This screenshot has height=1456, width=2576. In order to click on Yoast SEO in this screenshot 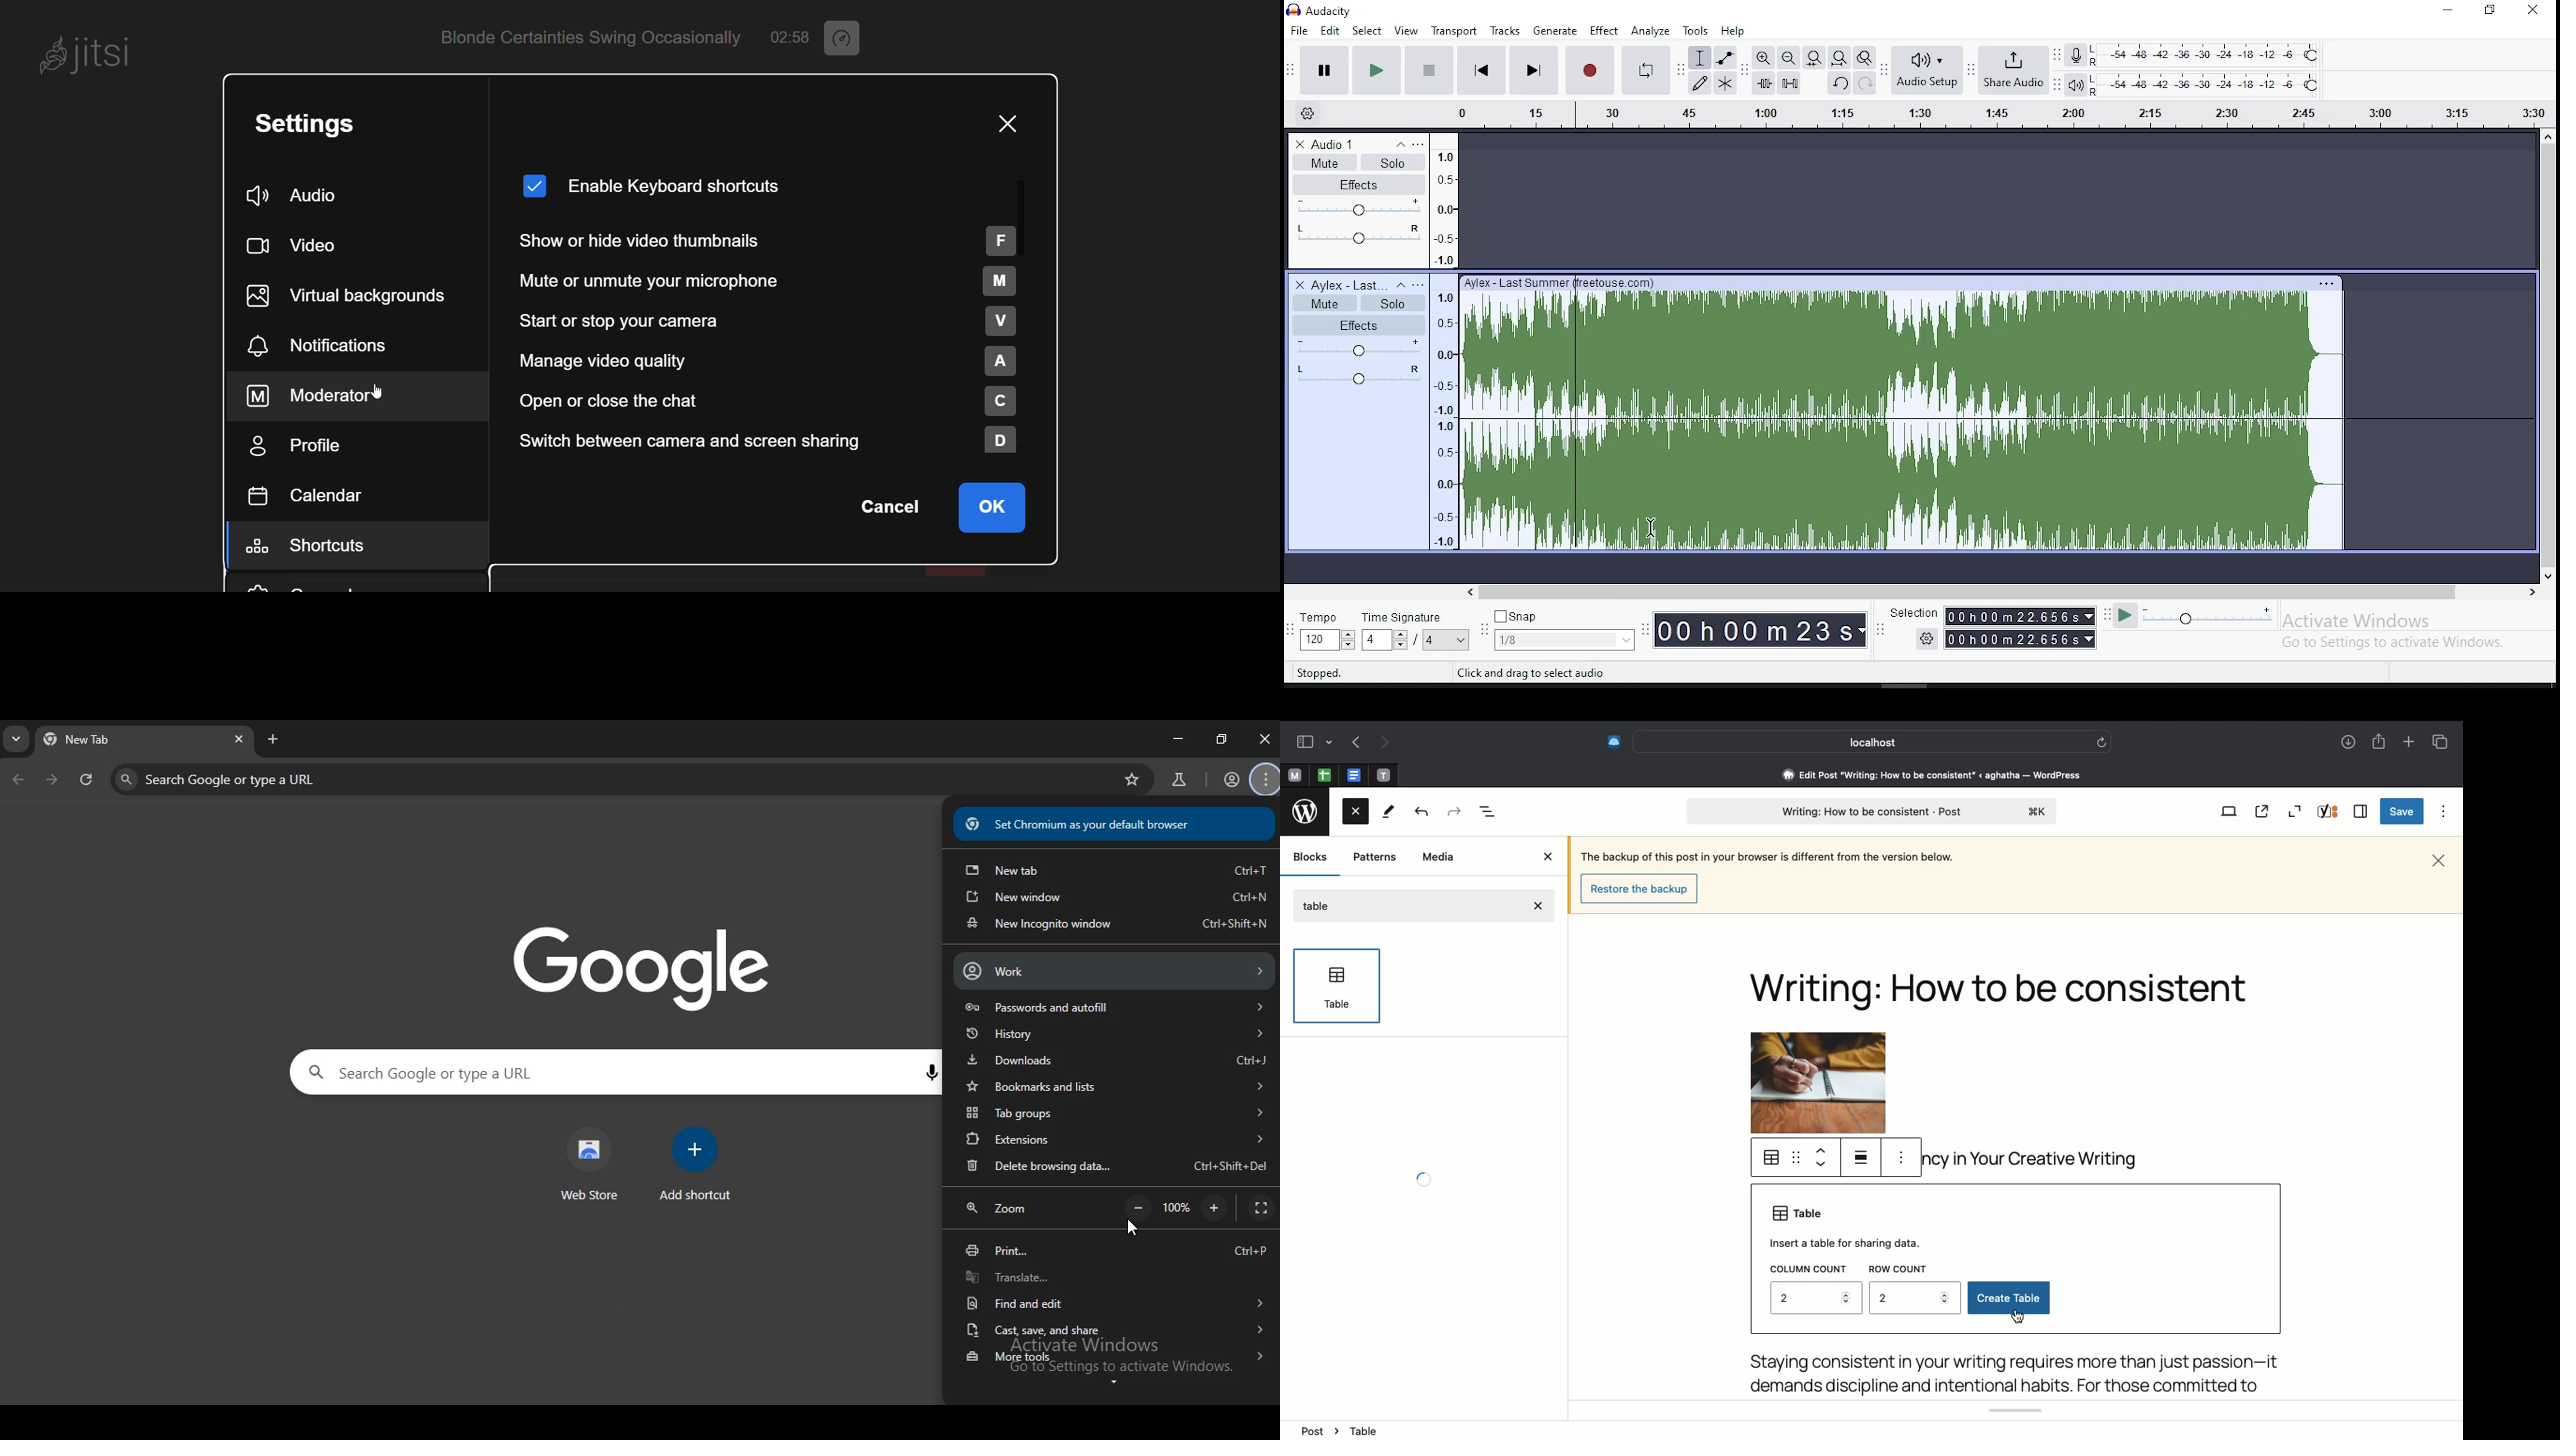, I will do `click(2017, 1411)`.